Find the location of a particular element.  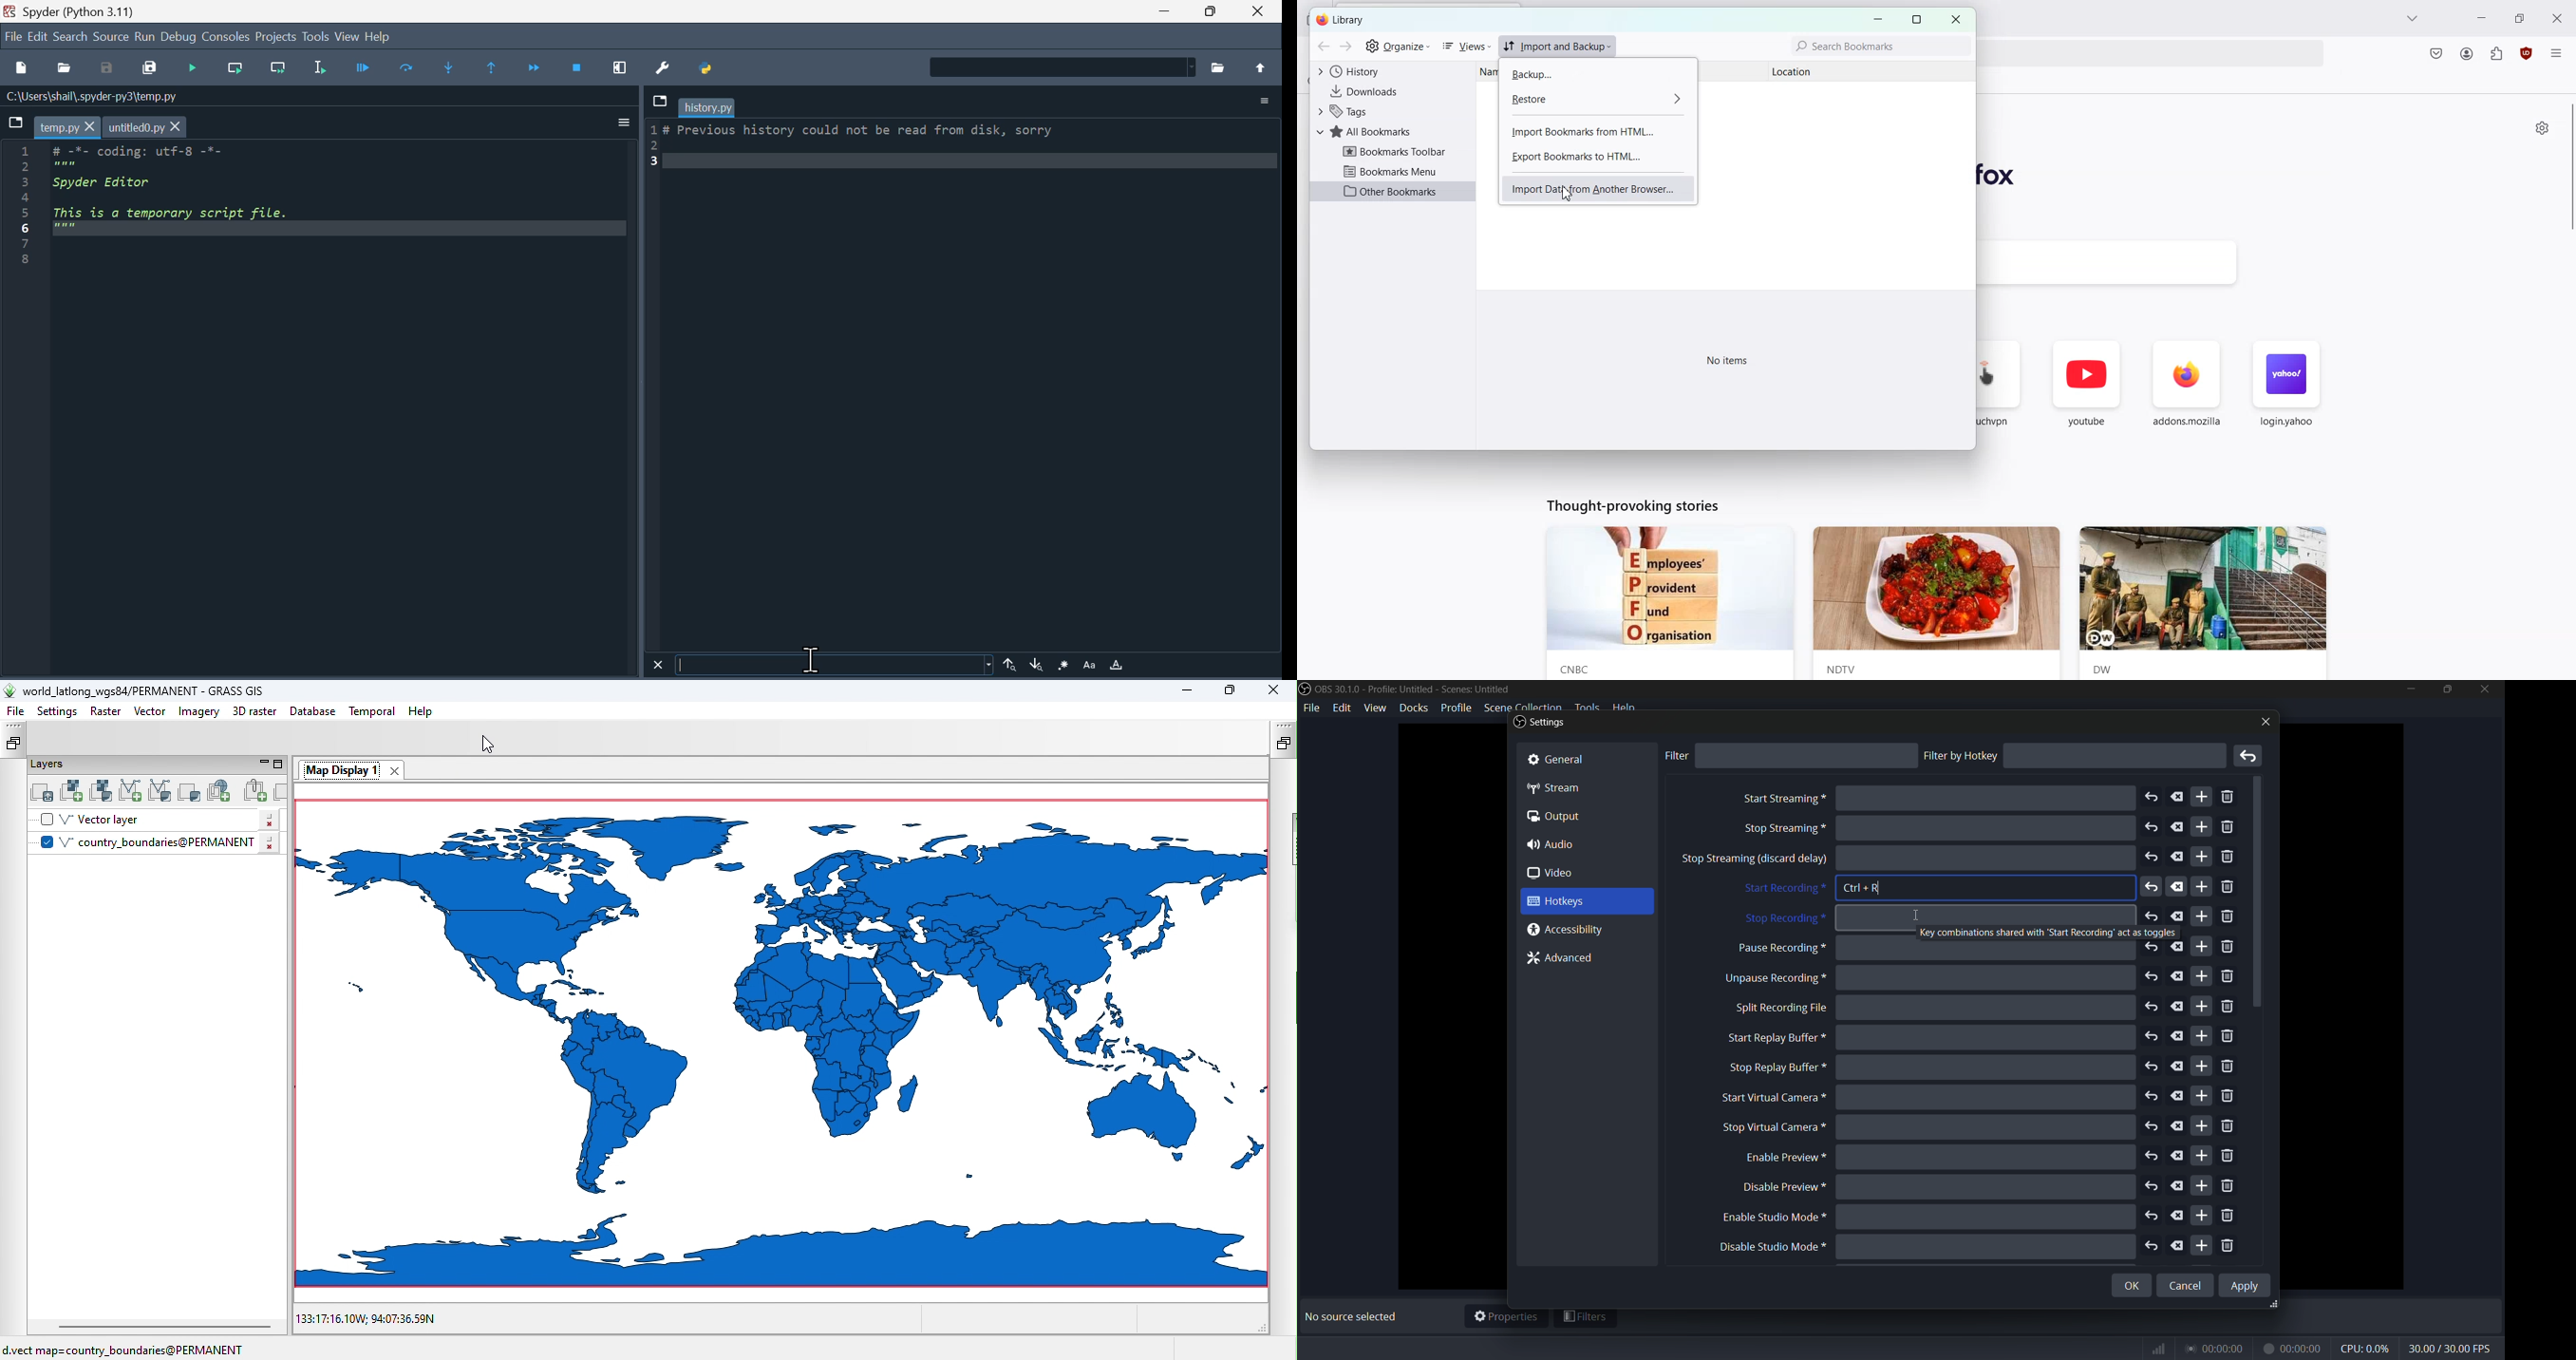

Debug file is located at coordinates (372, 68).